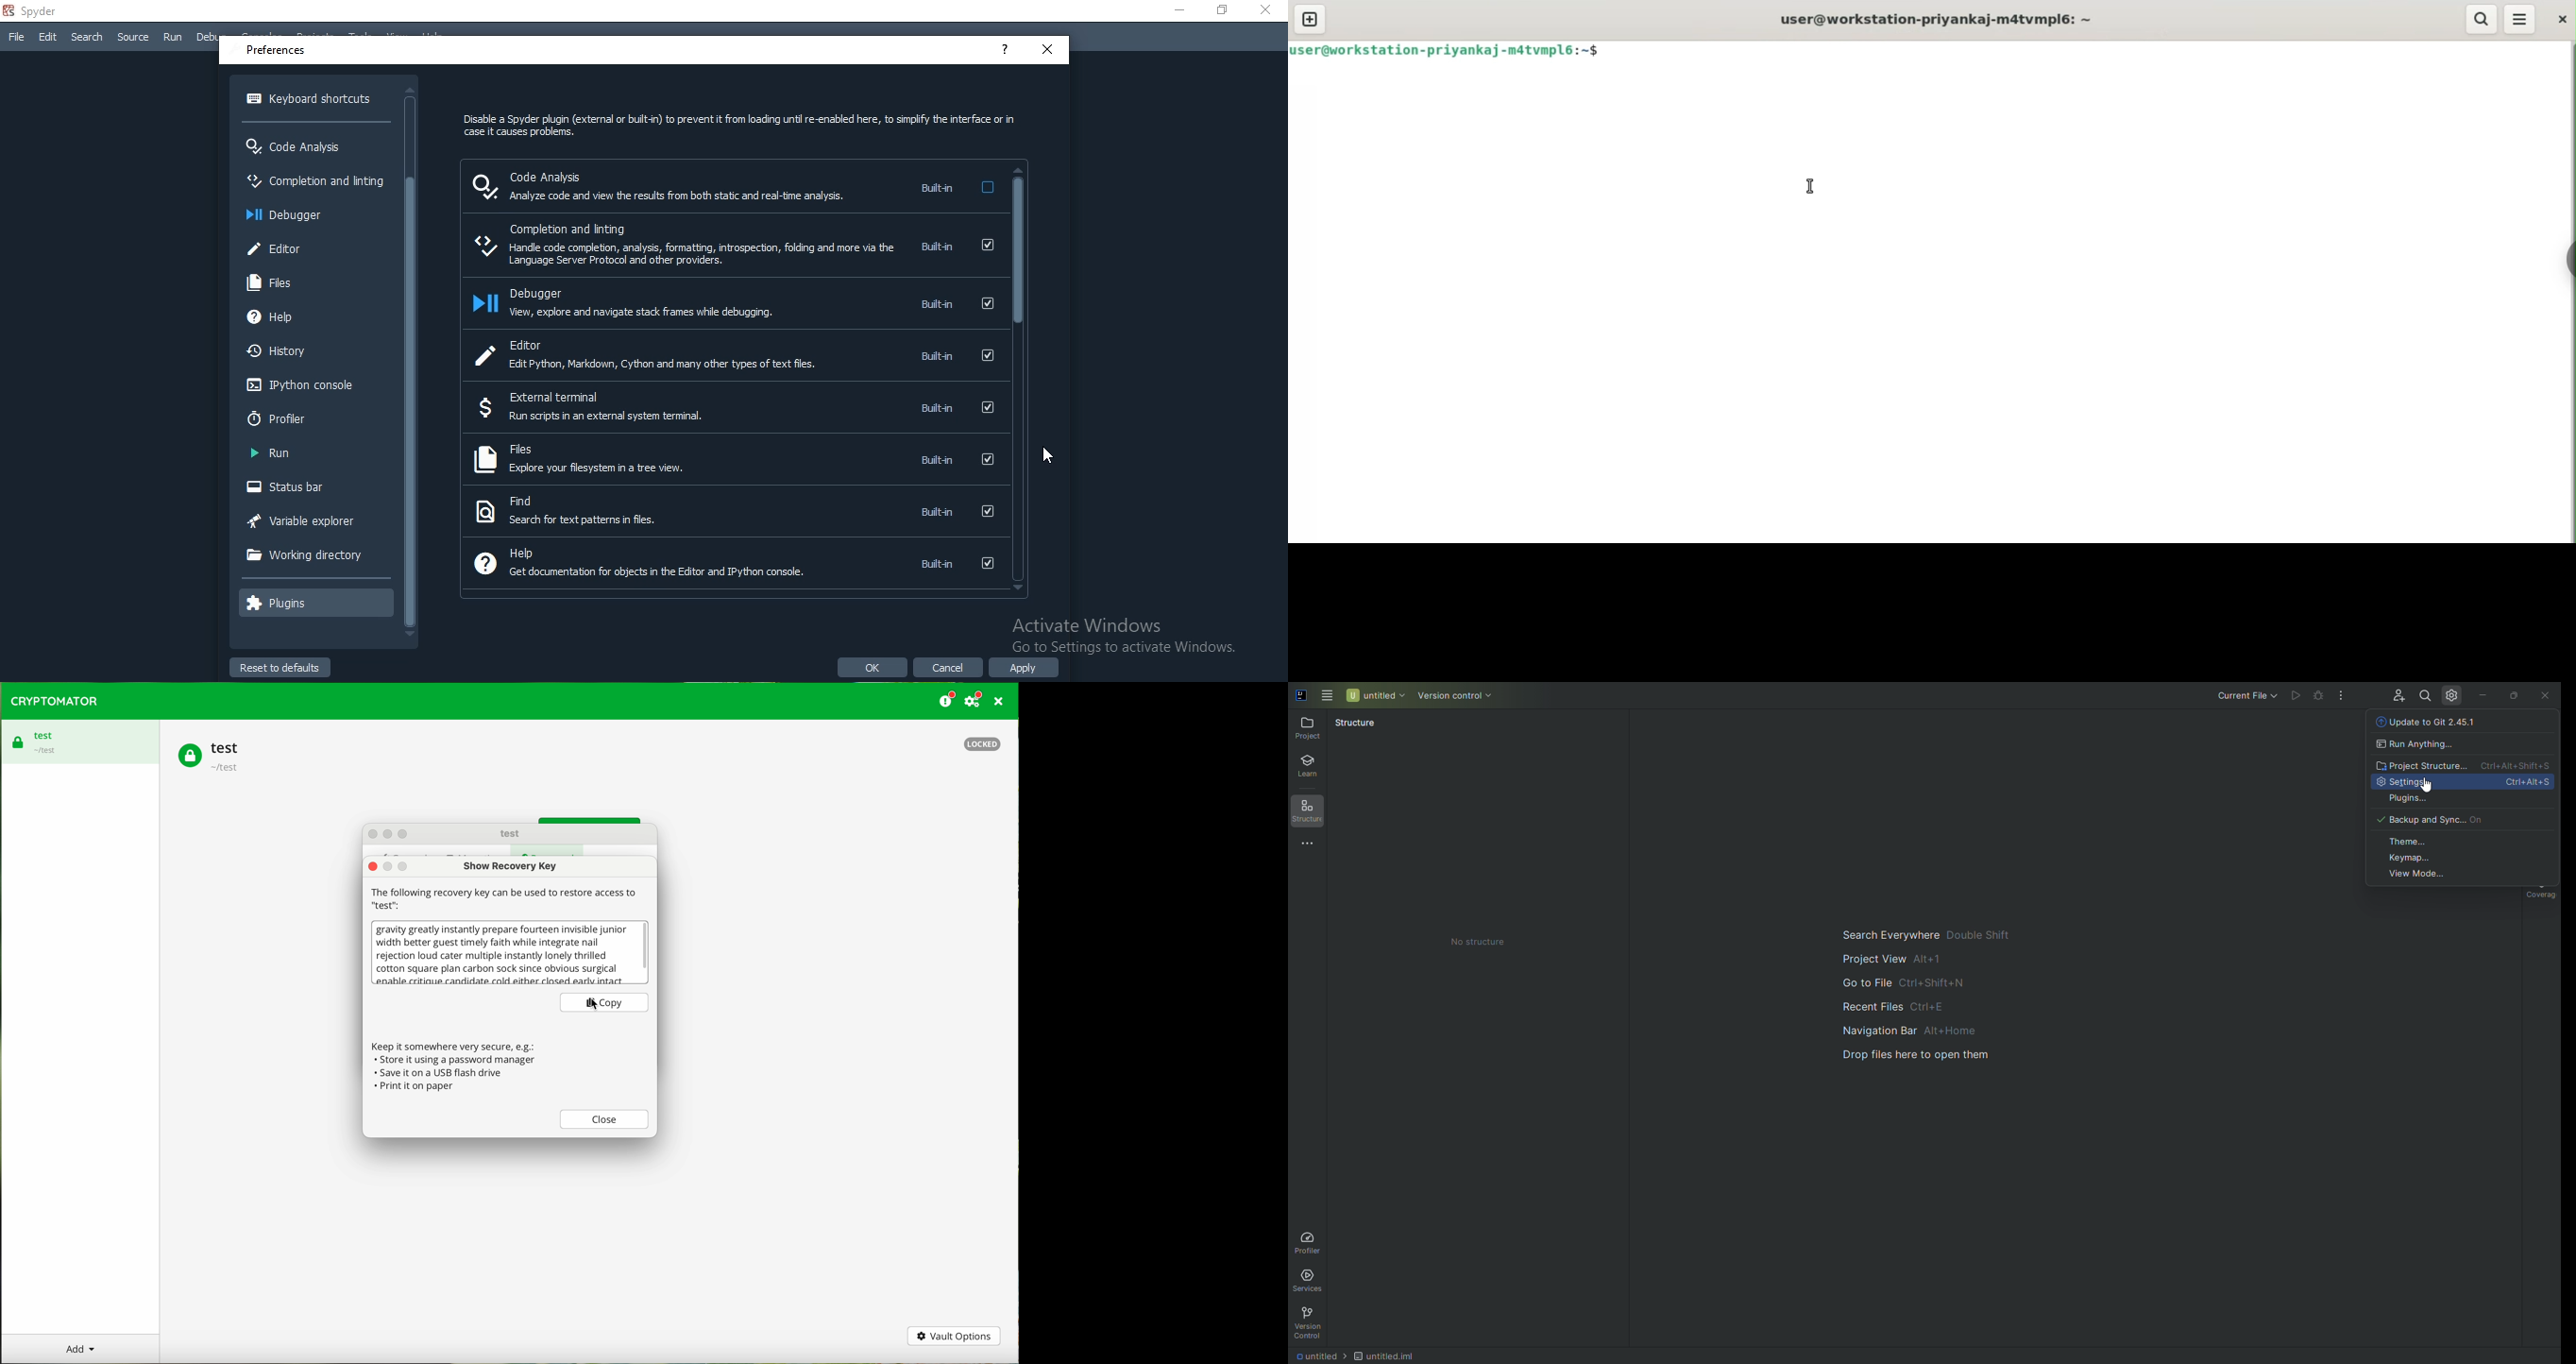  Describe the element at coordinates (733, 408) in the screenshot. I see `external ternimal` at that location.